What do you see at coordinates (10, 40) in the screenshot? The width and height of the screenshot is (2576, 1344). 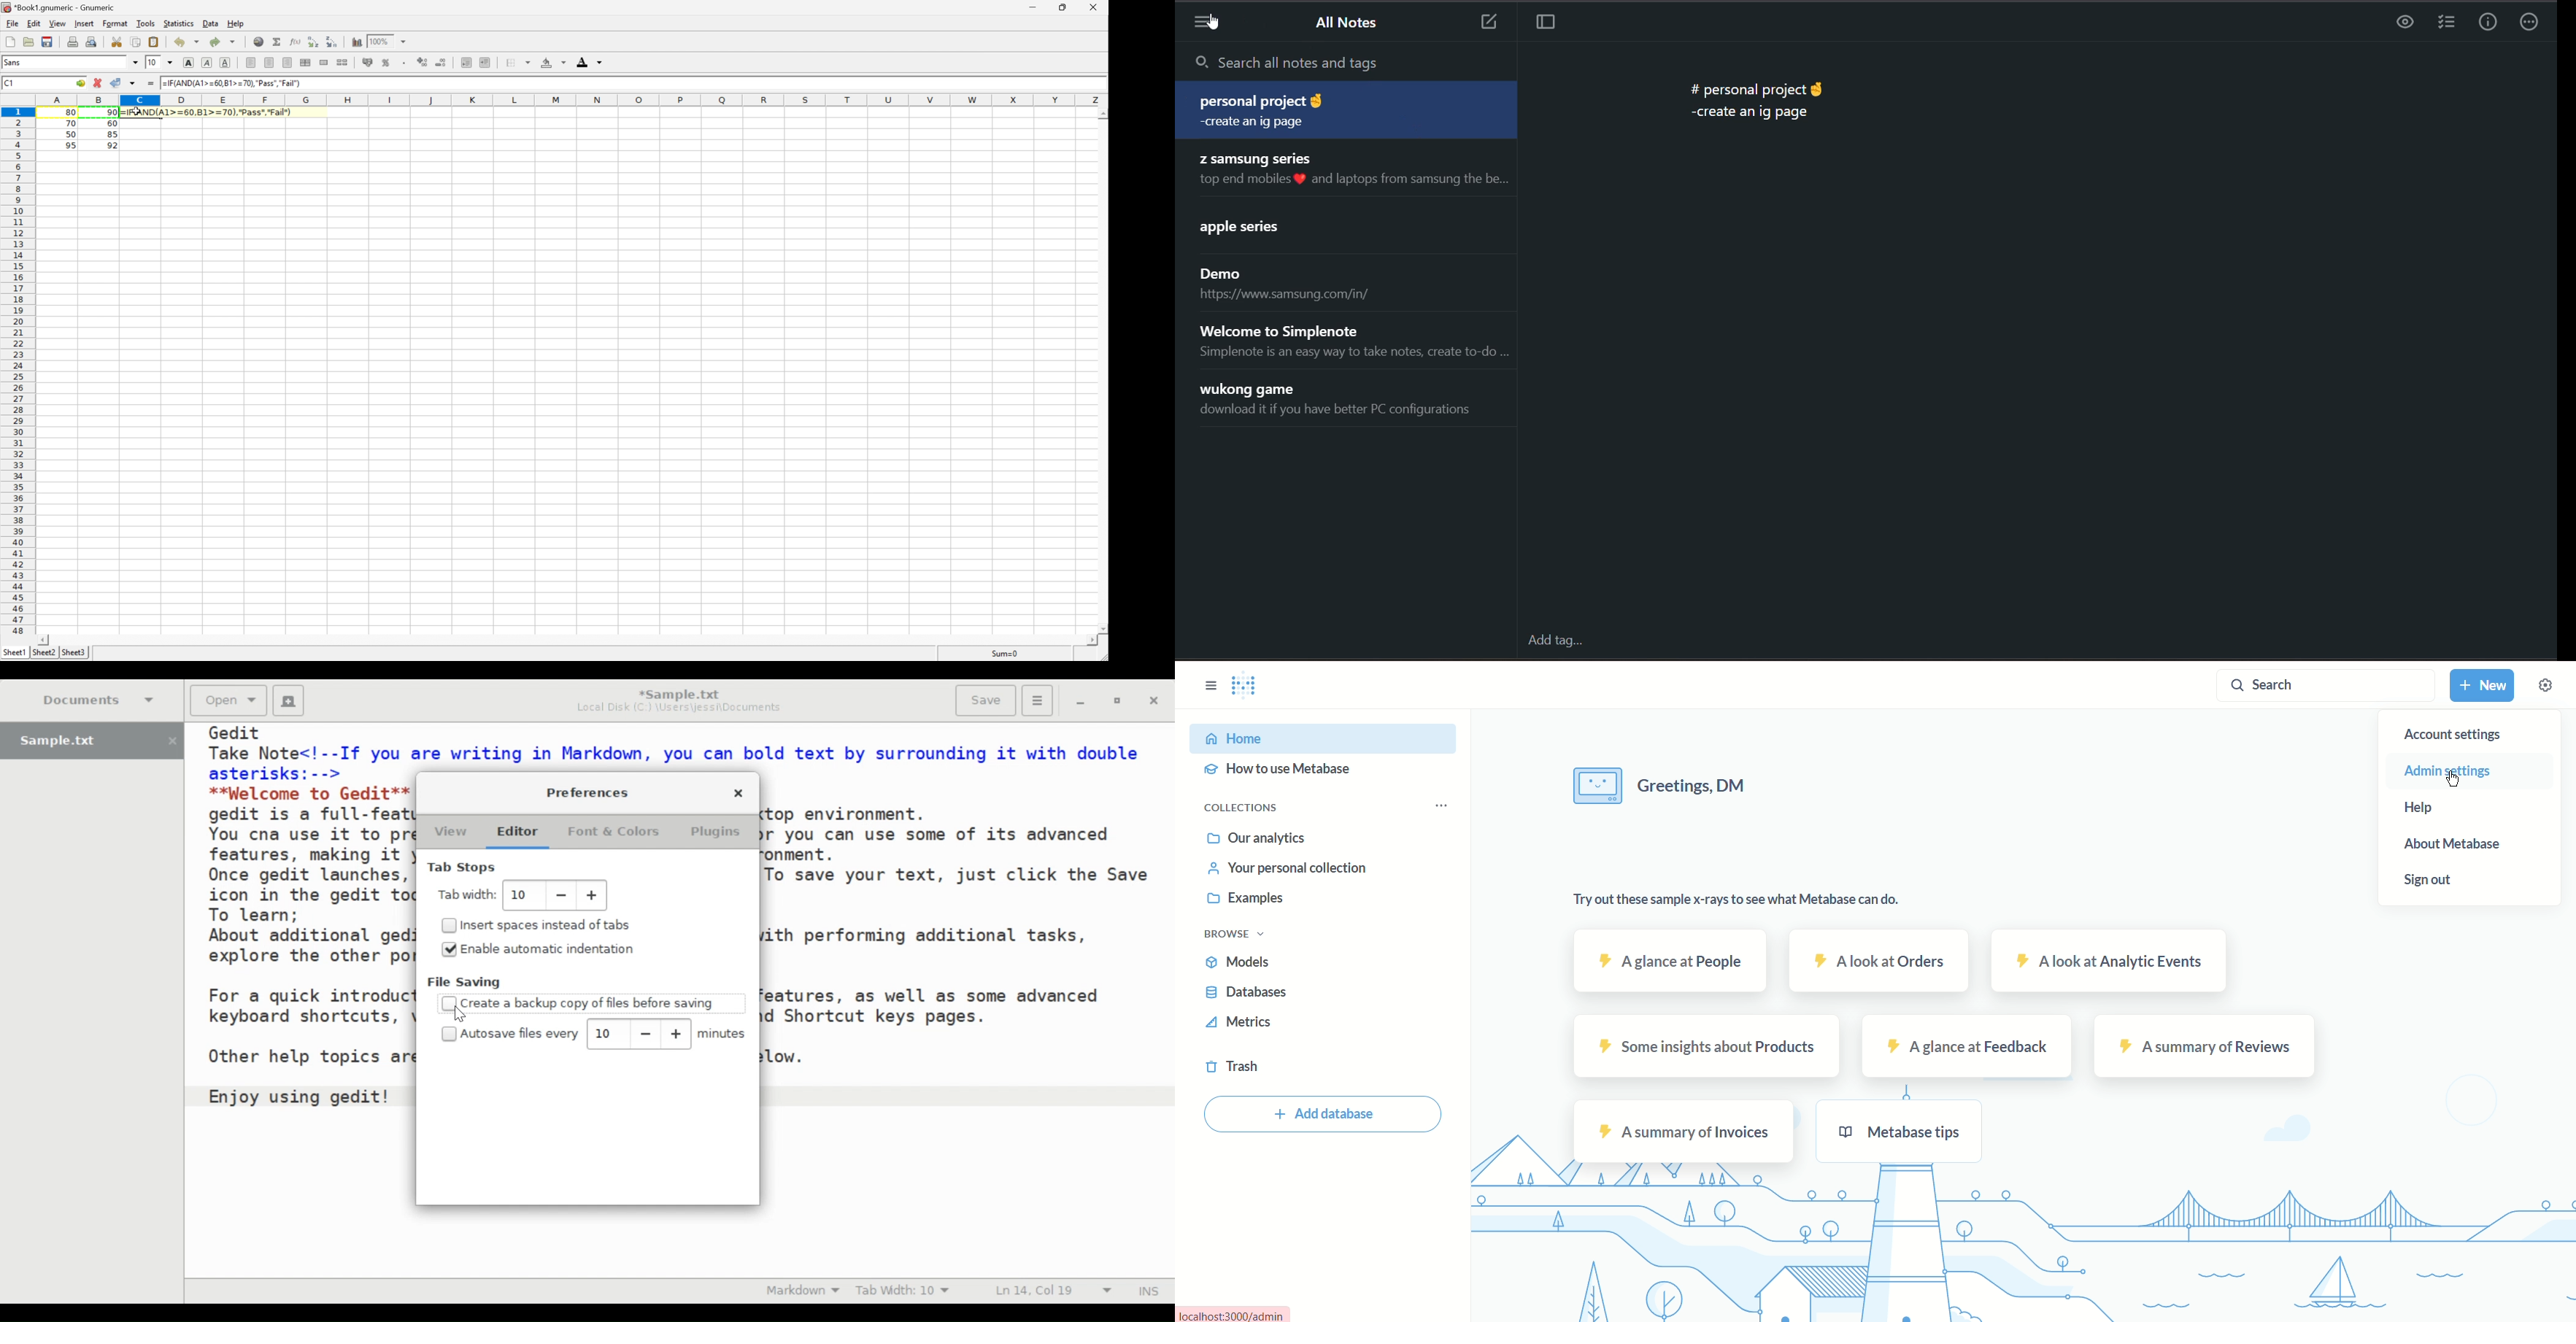 I see `Create a new workbook` at bounding box center [10, 40].